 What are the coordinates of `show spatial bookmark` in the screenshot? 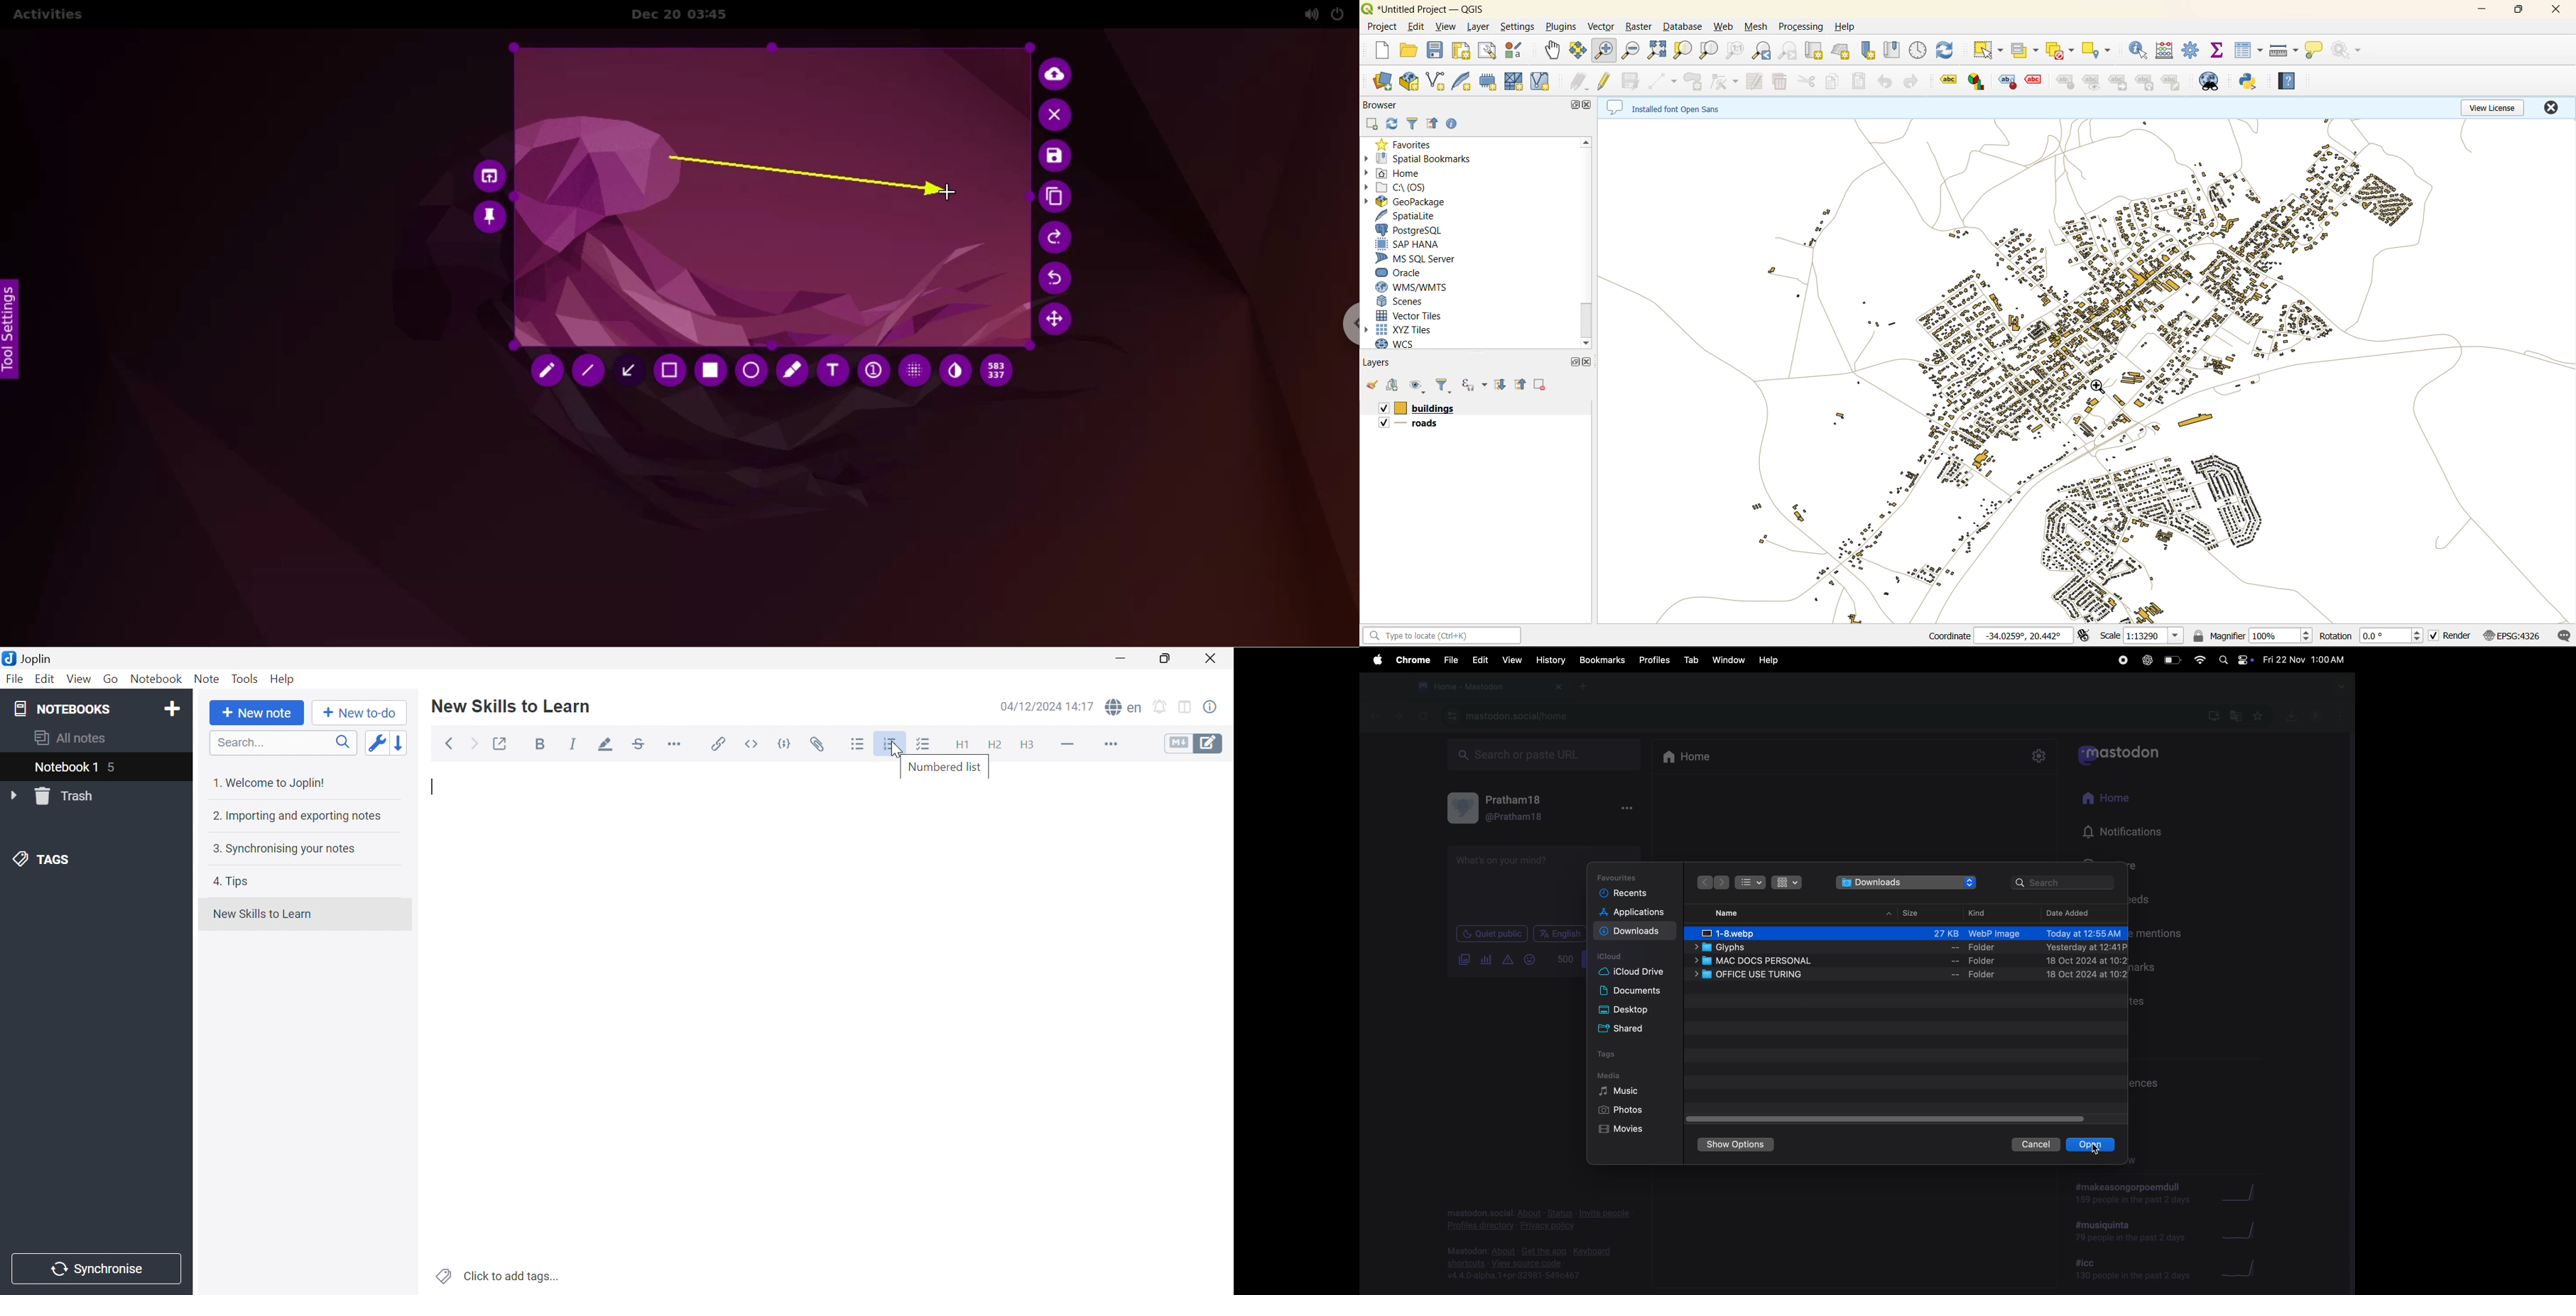 It's located at (1894, 50).